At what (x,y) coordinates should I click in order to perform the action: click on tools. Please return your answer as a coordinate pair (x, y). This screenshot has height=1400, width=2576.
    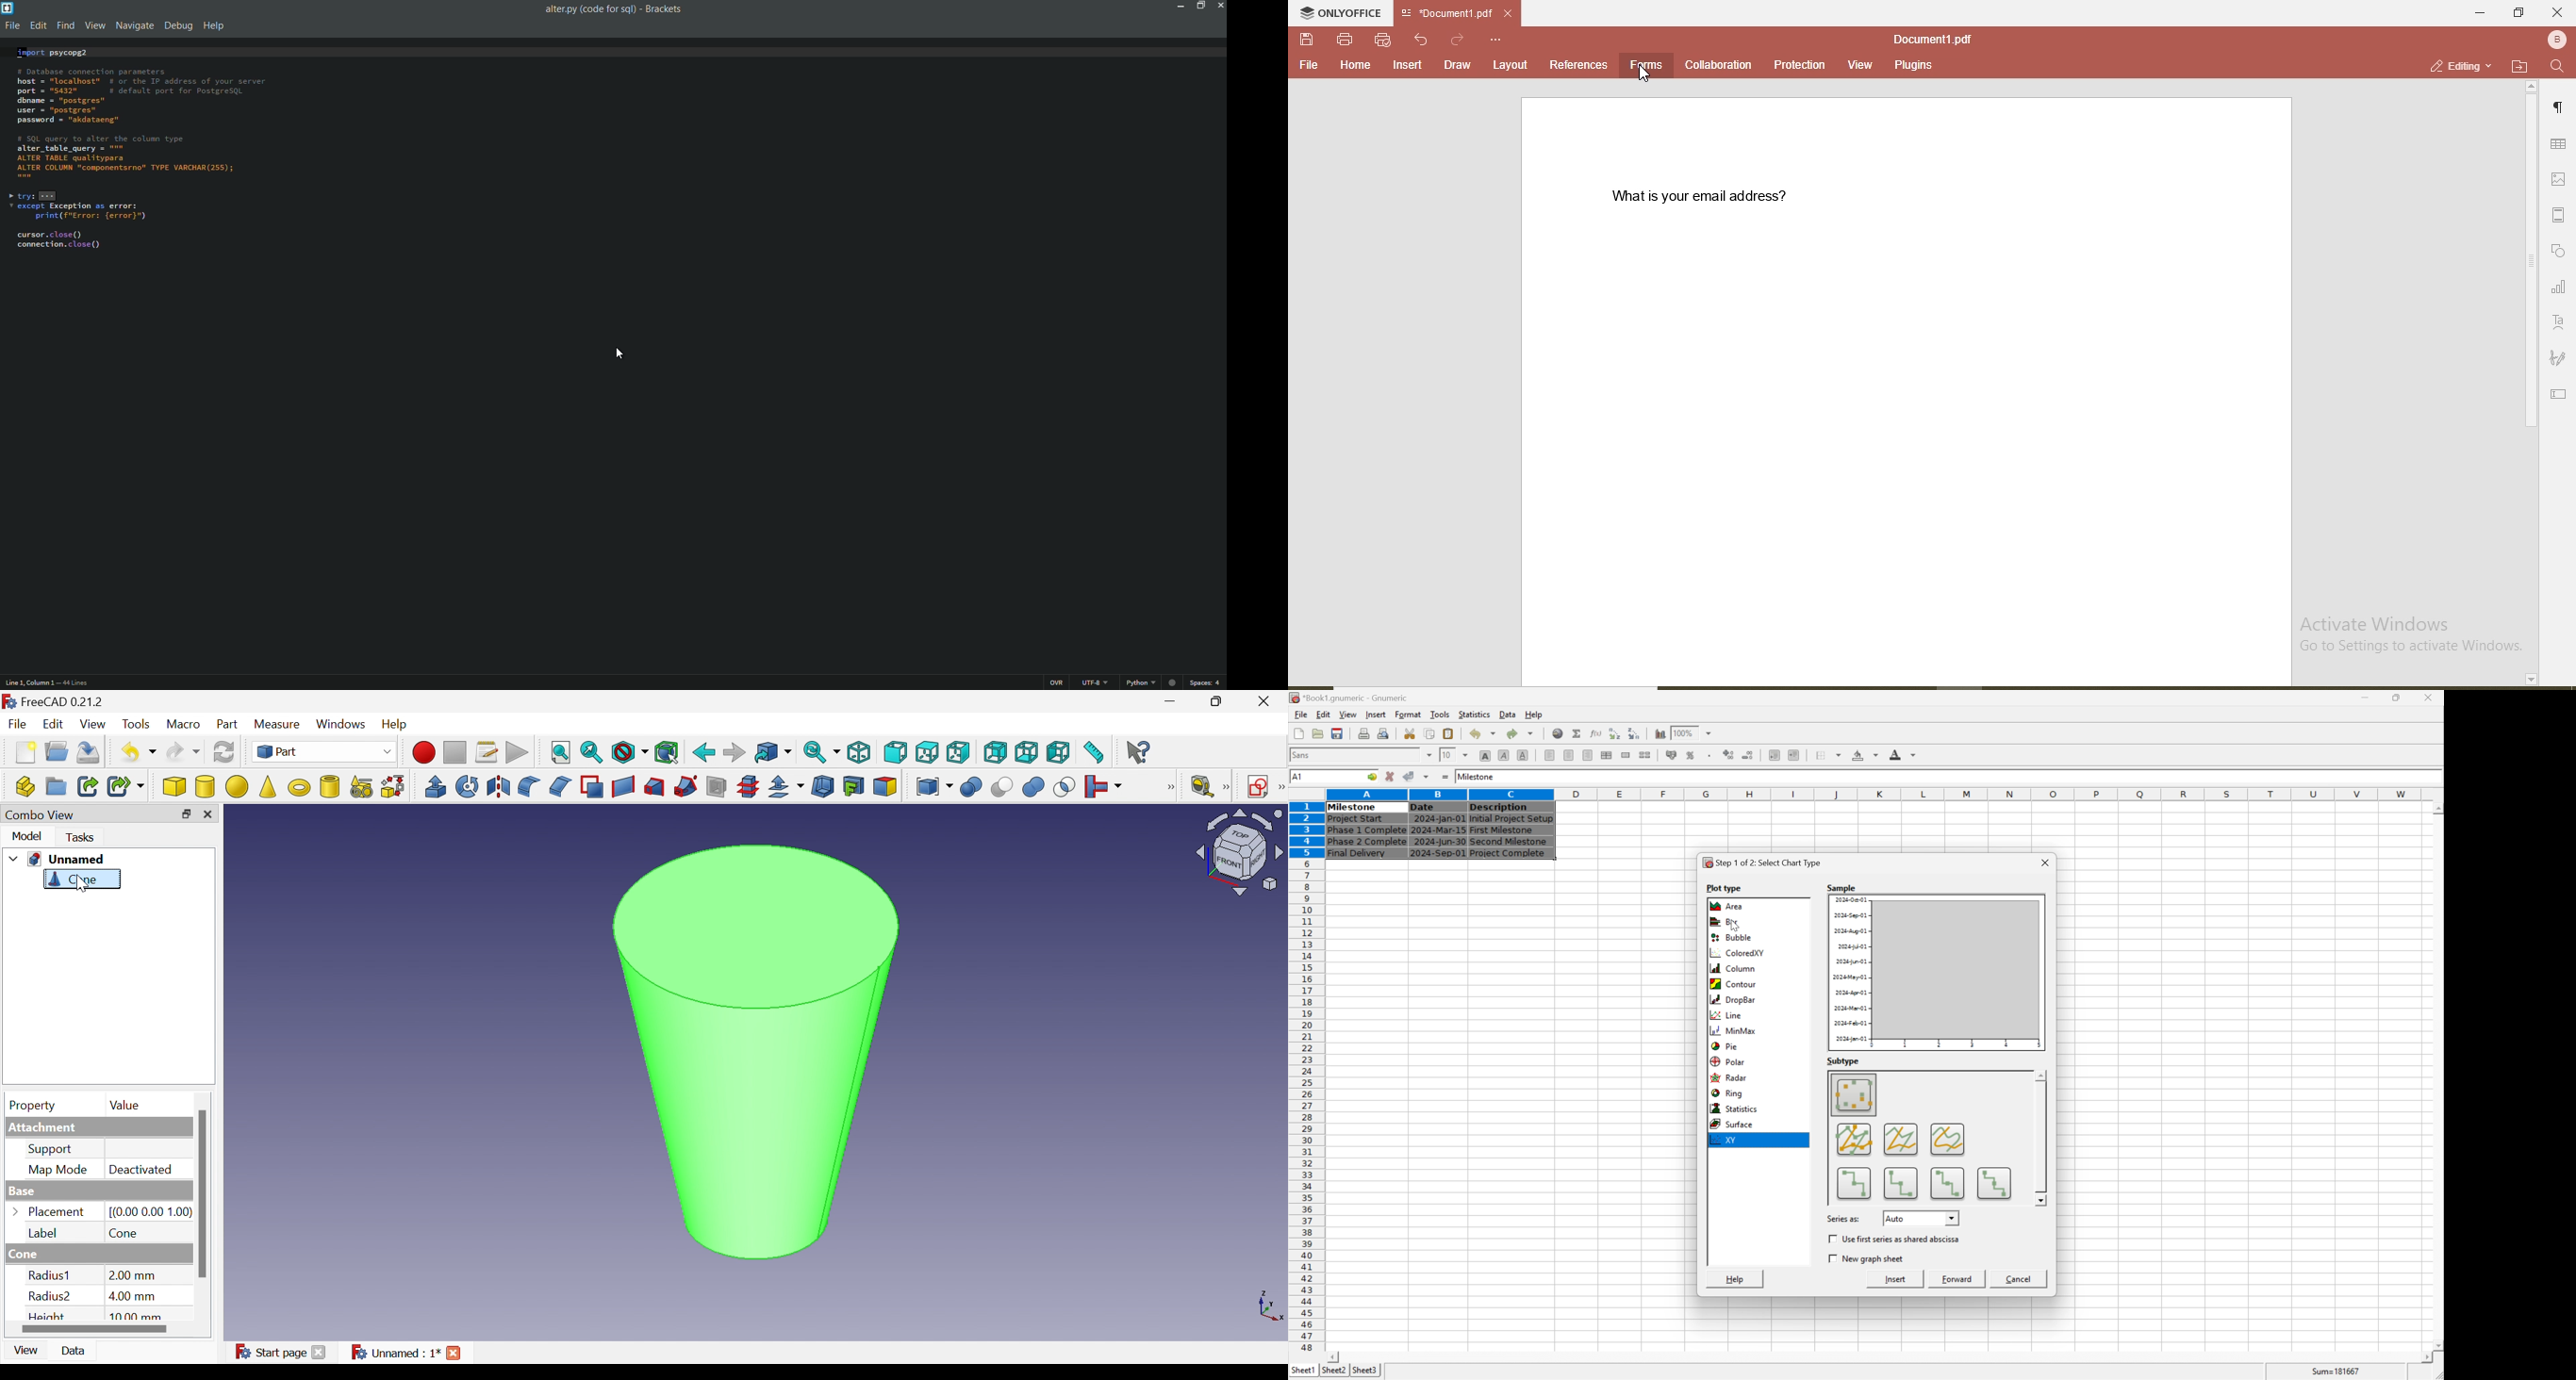
    Looking at the image, I should click on (1441, 714).